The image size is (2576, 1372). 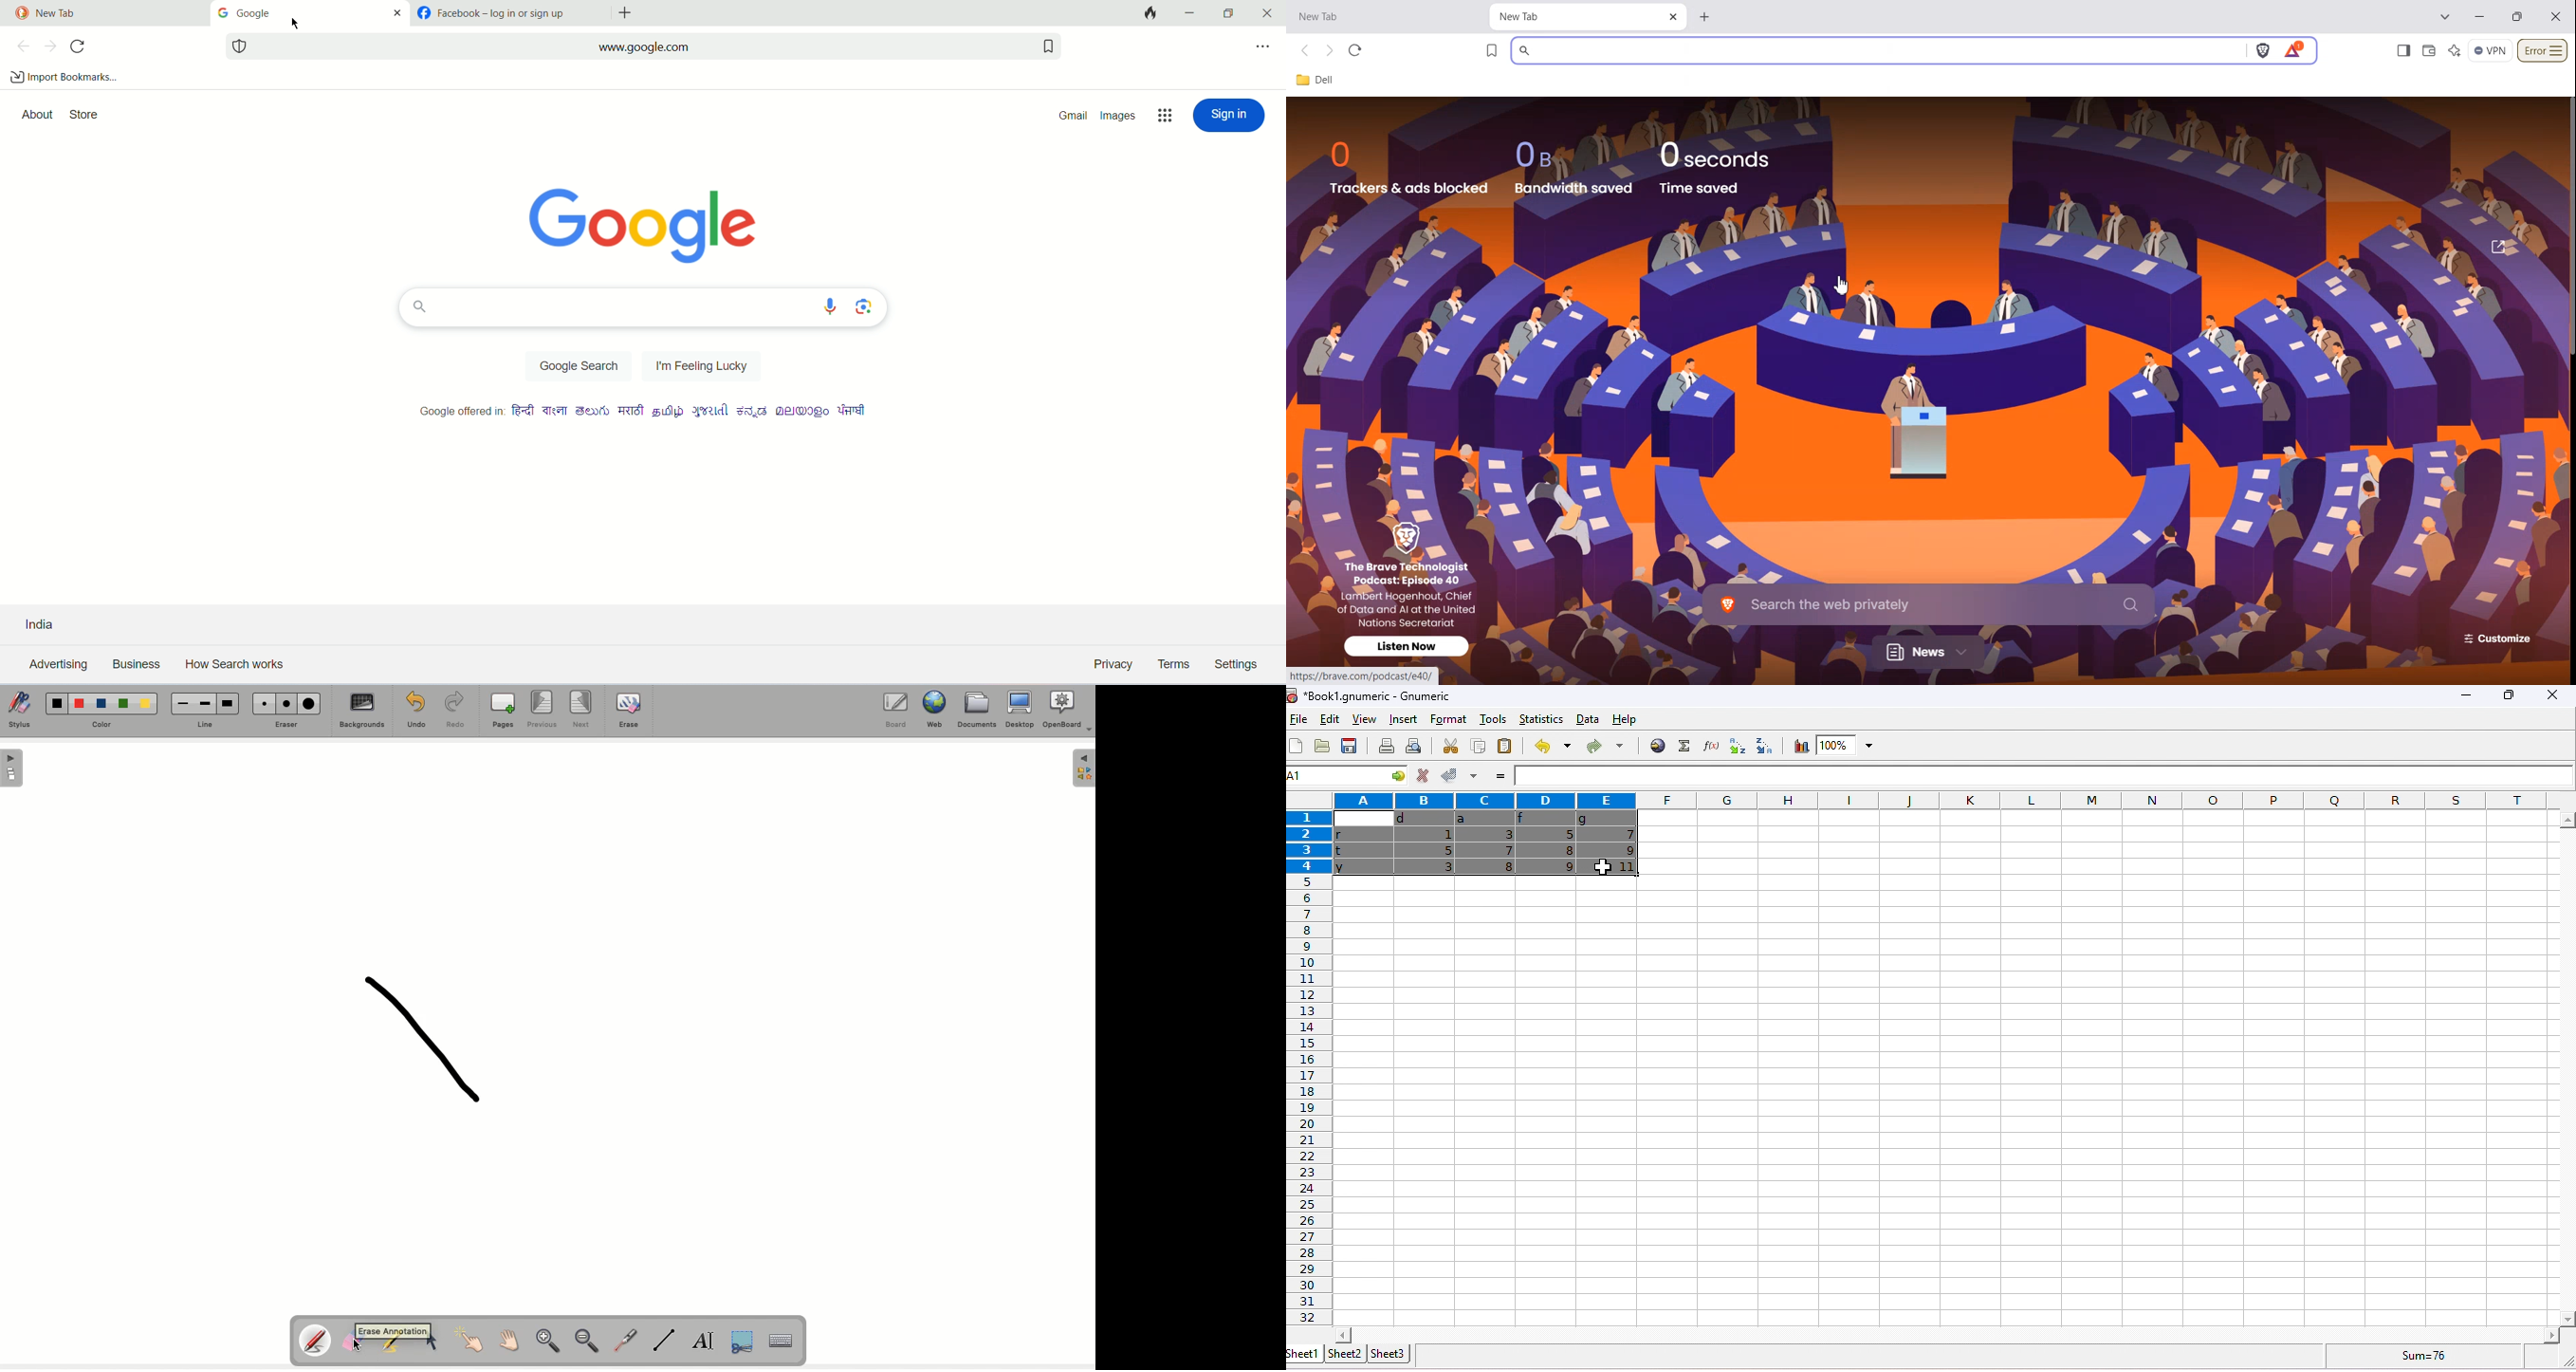 I want to click on expand, so click(x=2562, y=1360).